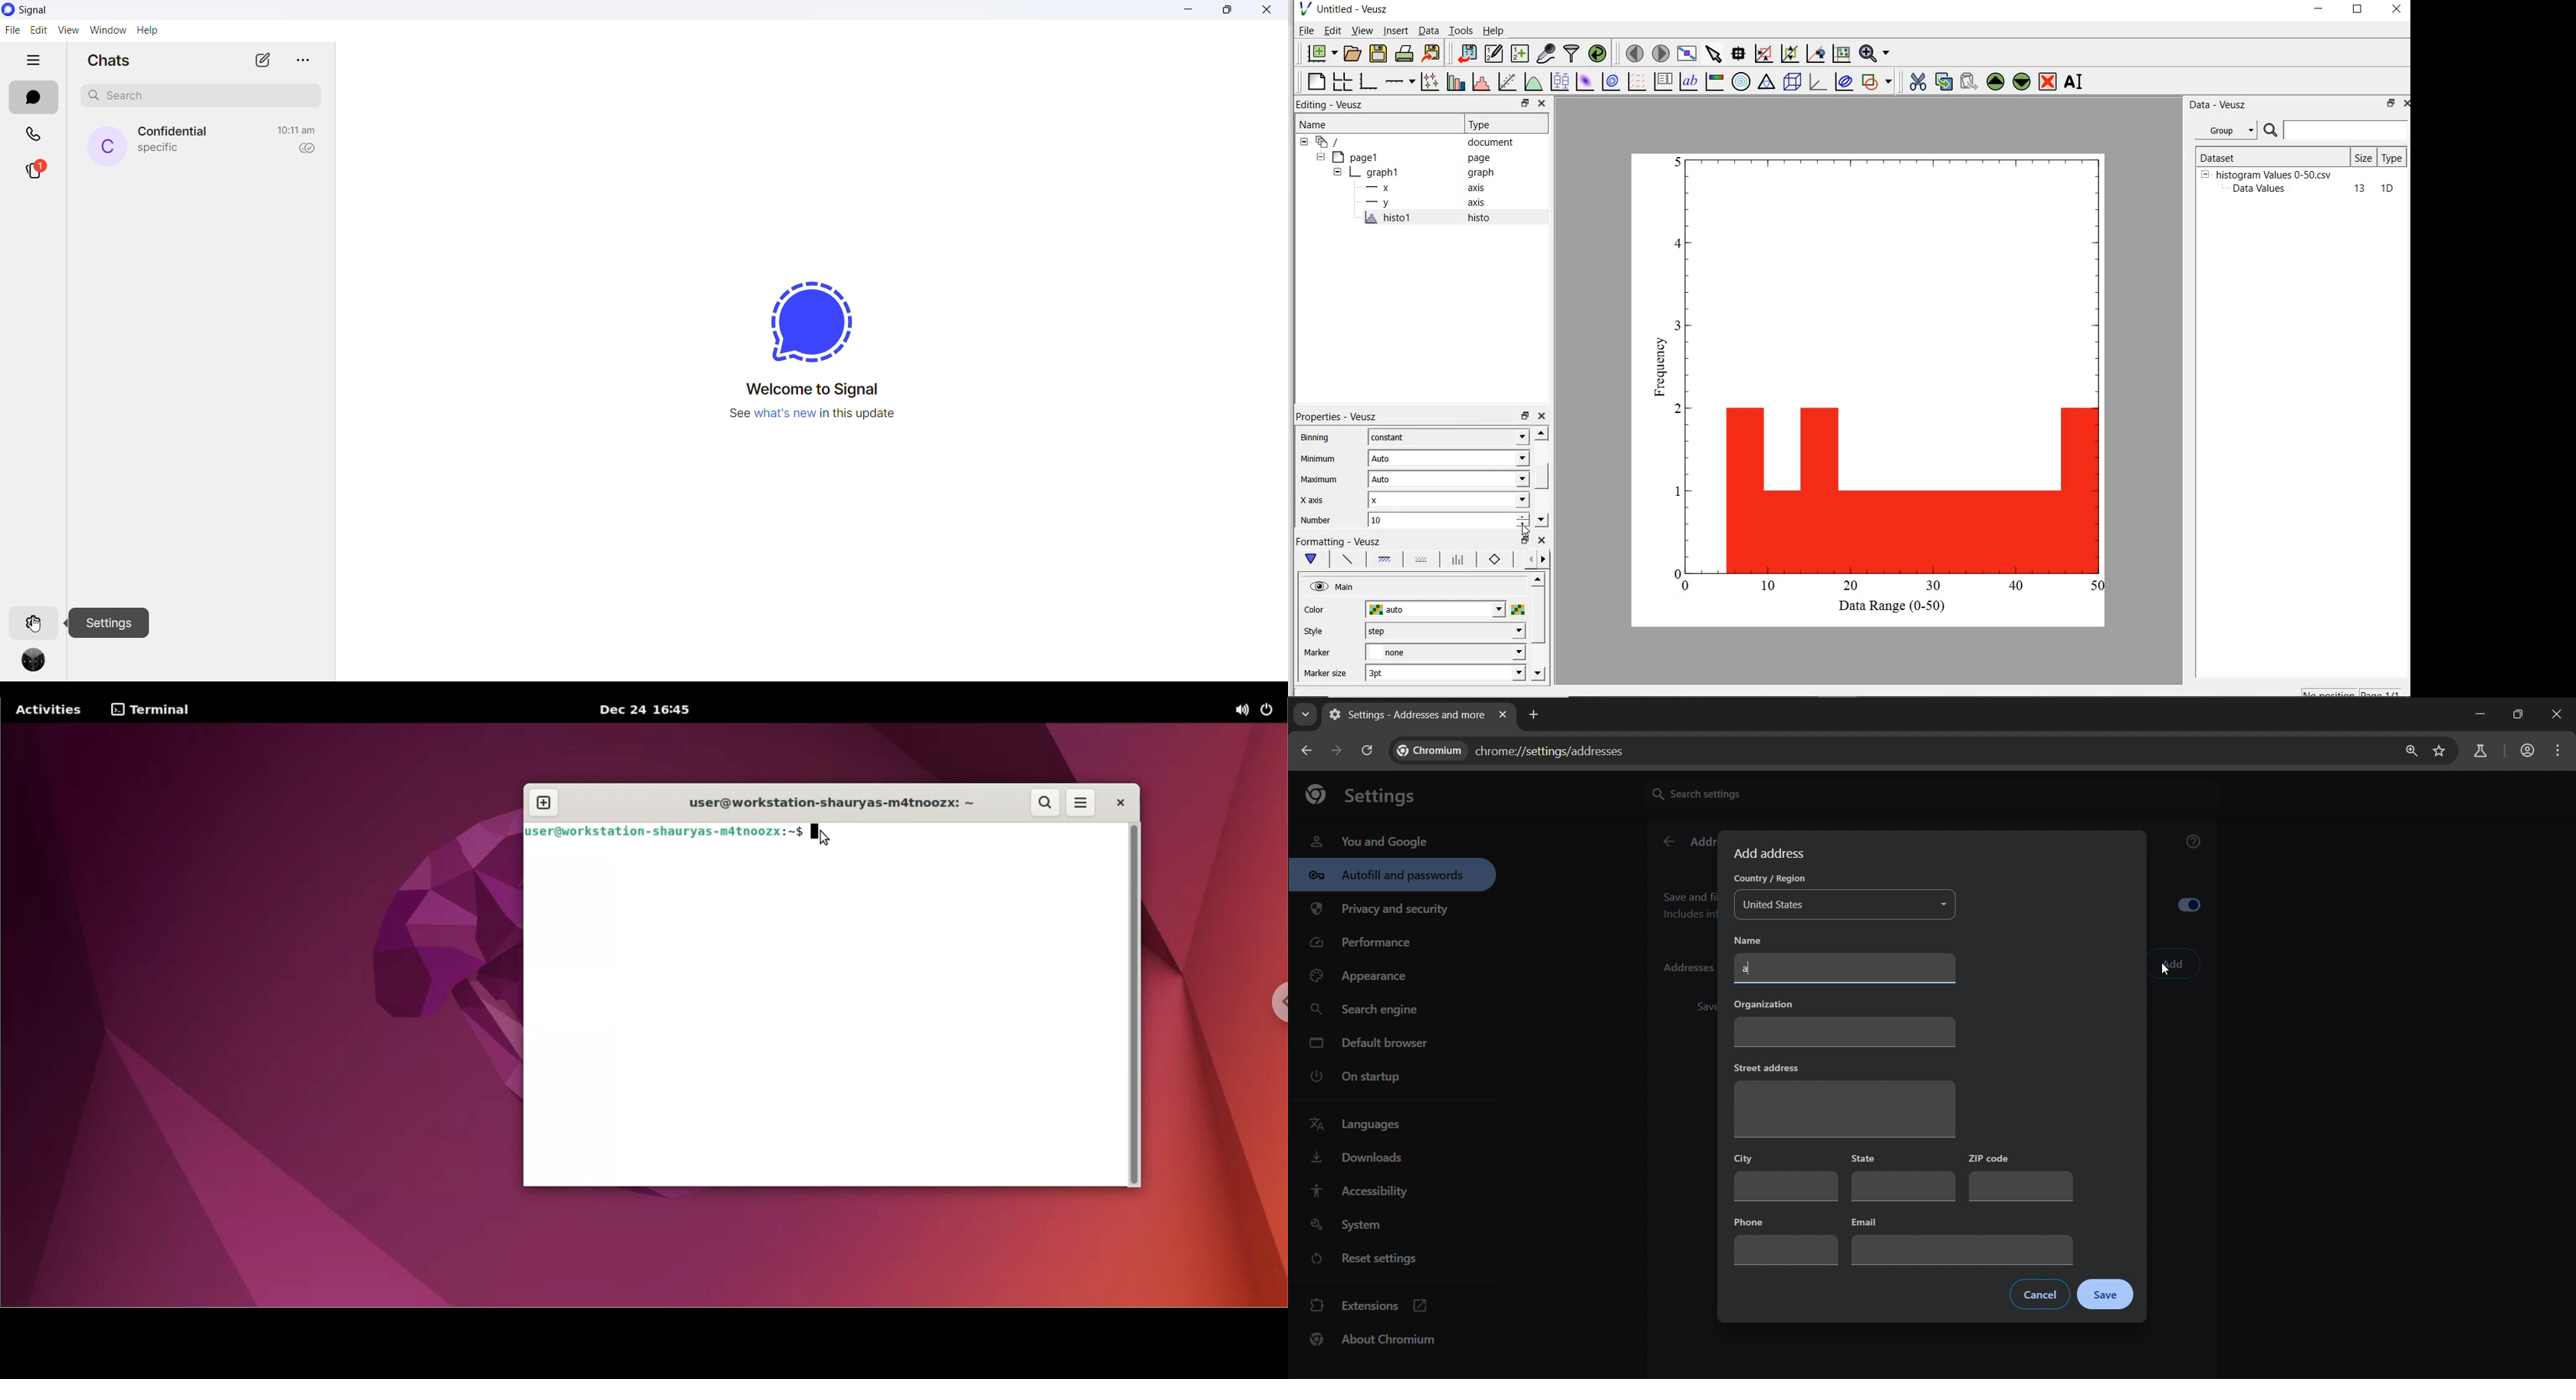 This screenshot has width=2576, height=1400. I want to click on arrange graphs in a grid , so click(1344, 80).